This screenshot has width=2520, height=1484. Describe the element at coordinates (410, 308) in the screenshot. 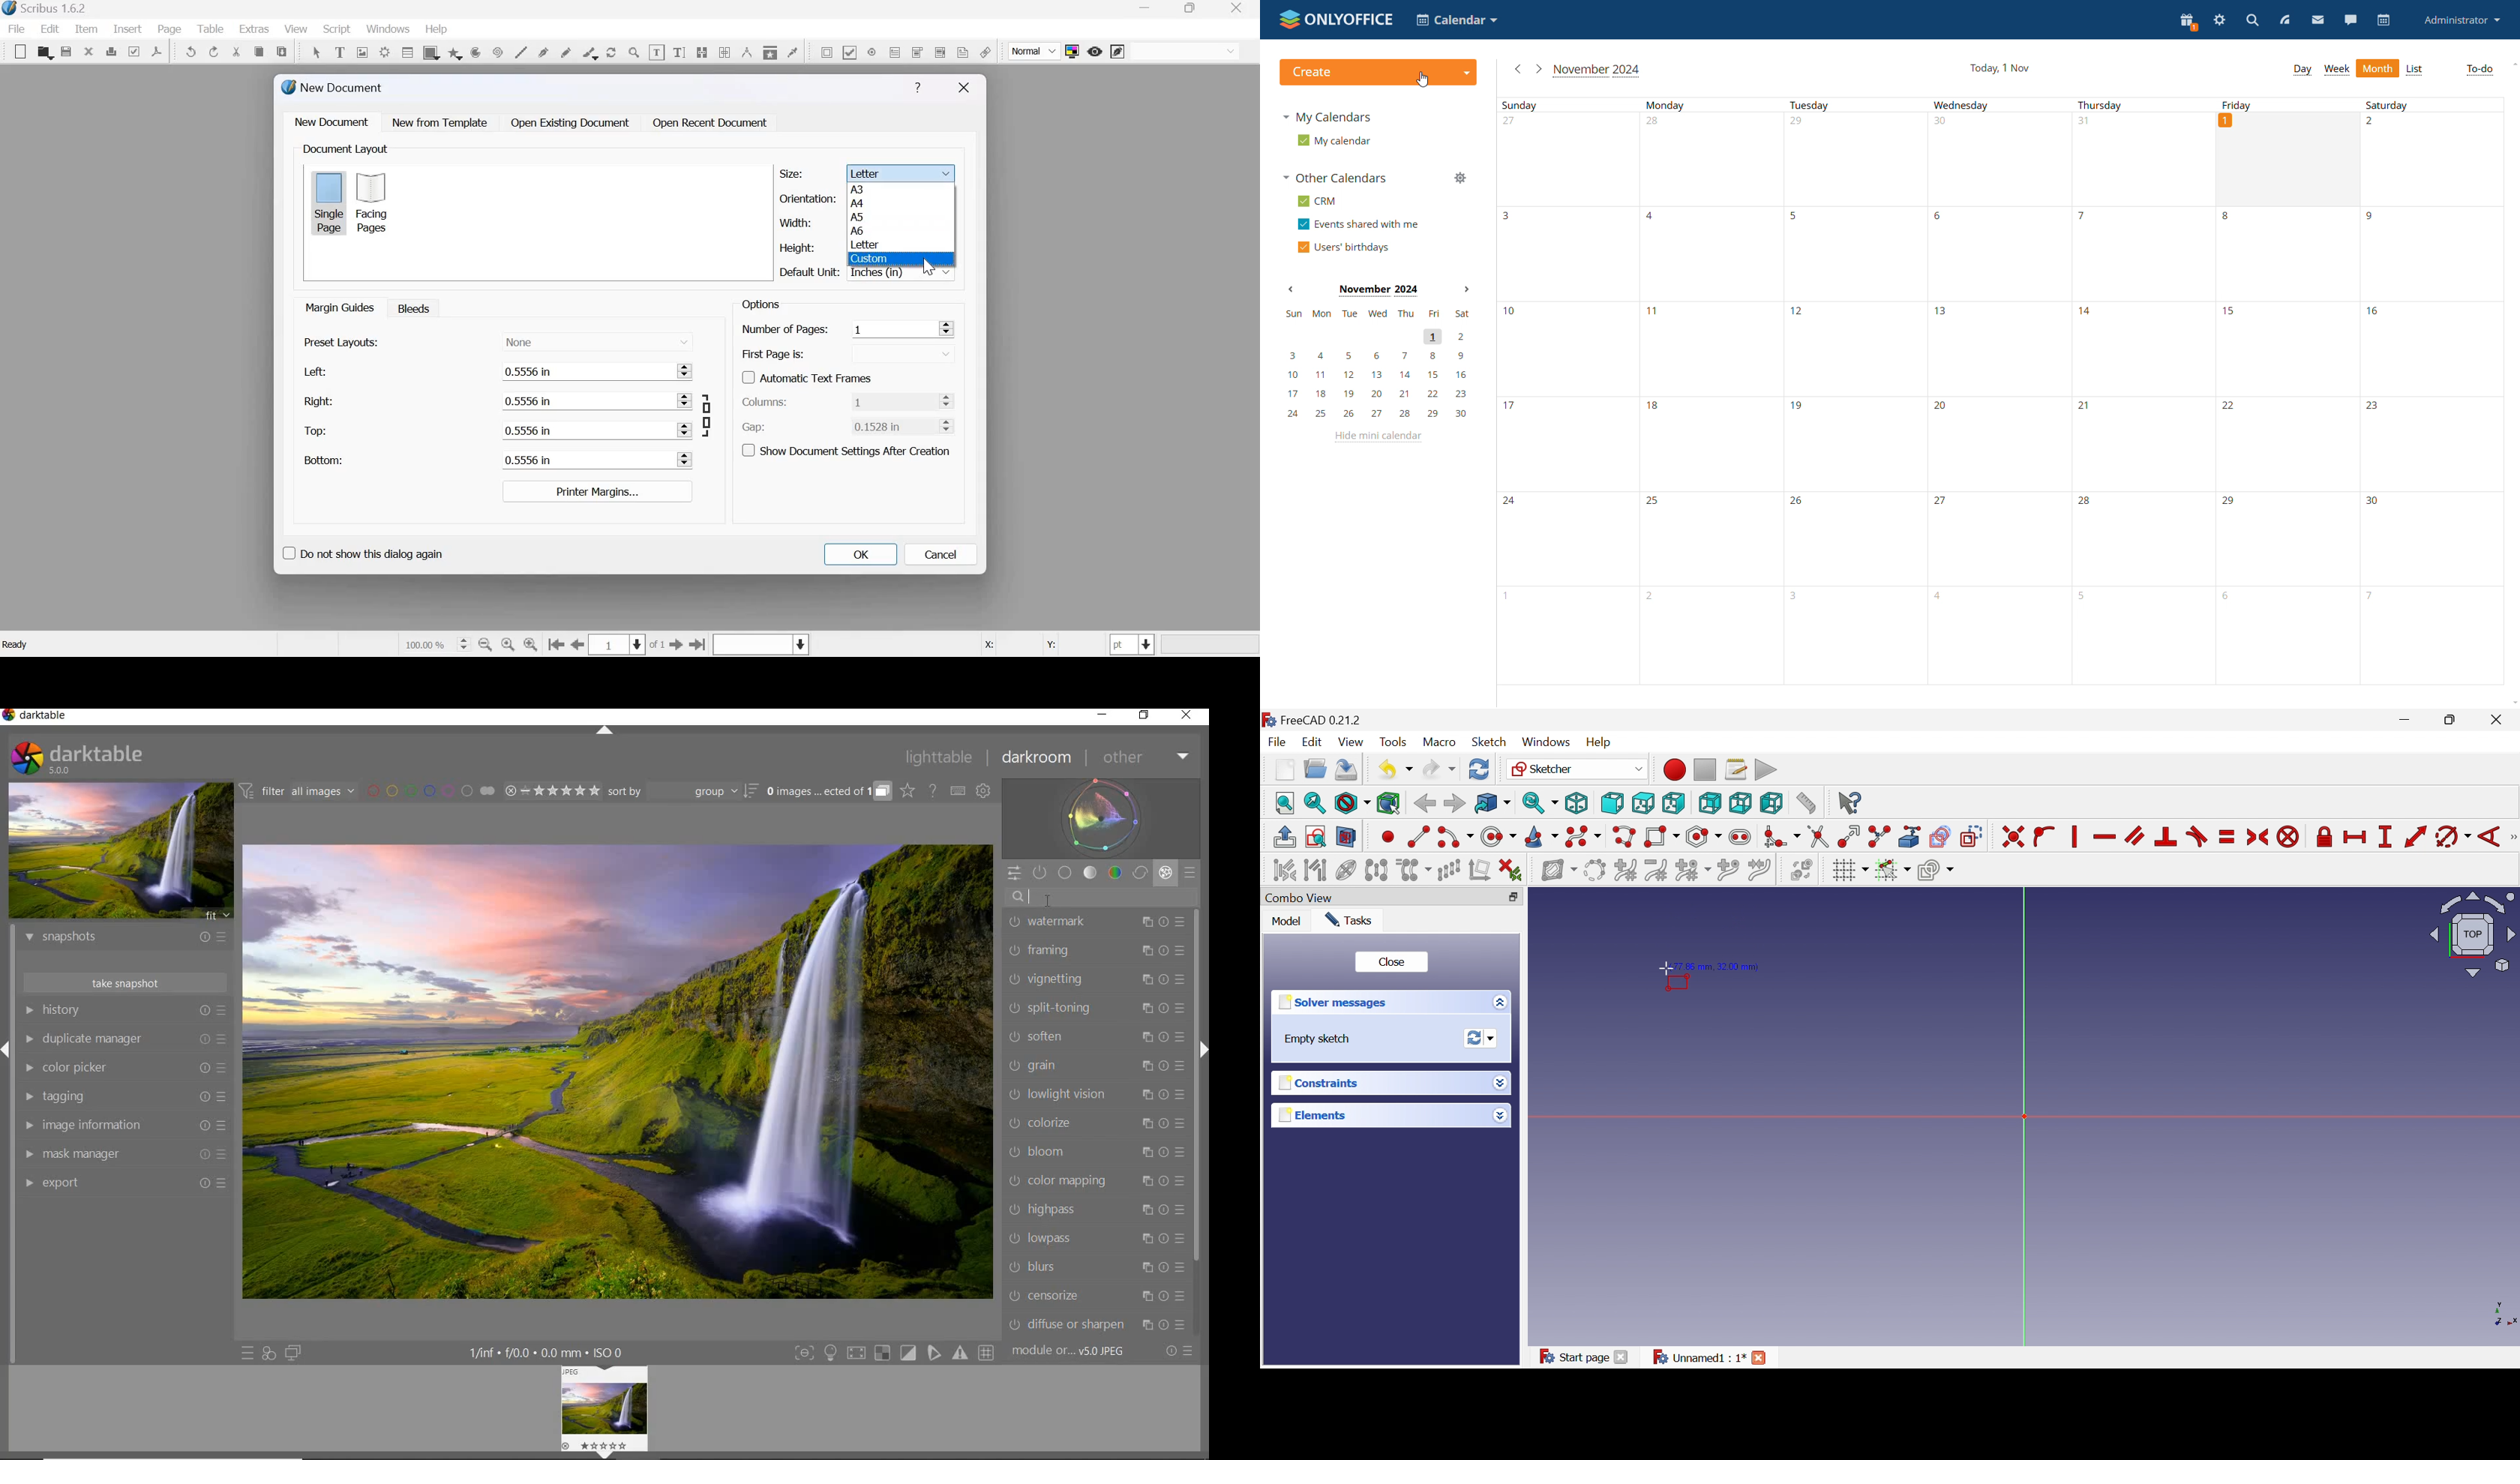

I see `Bleeds` at that location.